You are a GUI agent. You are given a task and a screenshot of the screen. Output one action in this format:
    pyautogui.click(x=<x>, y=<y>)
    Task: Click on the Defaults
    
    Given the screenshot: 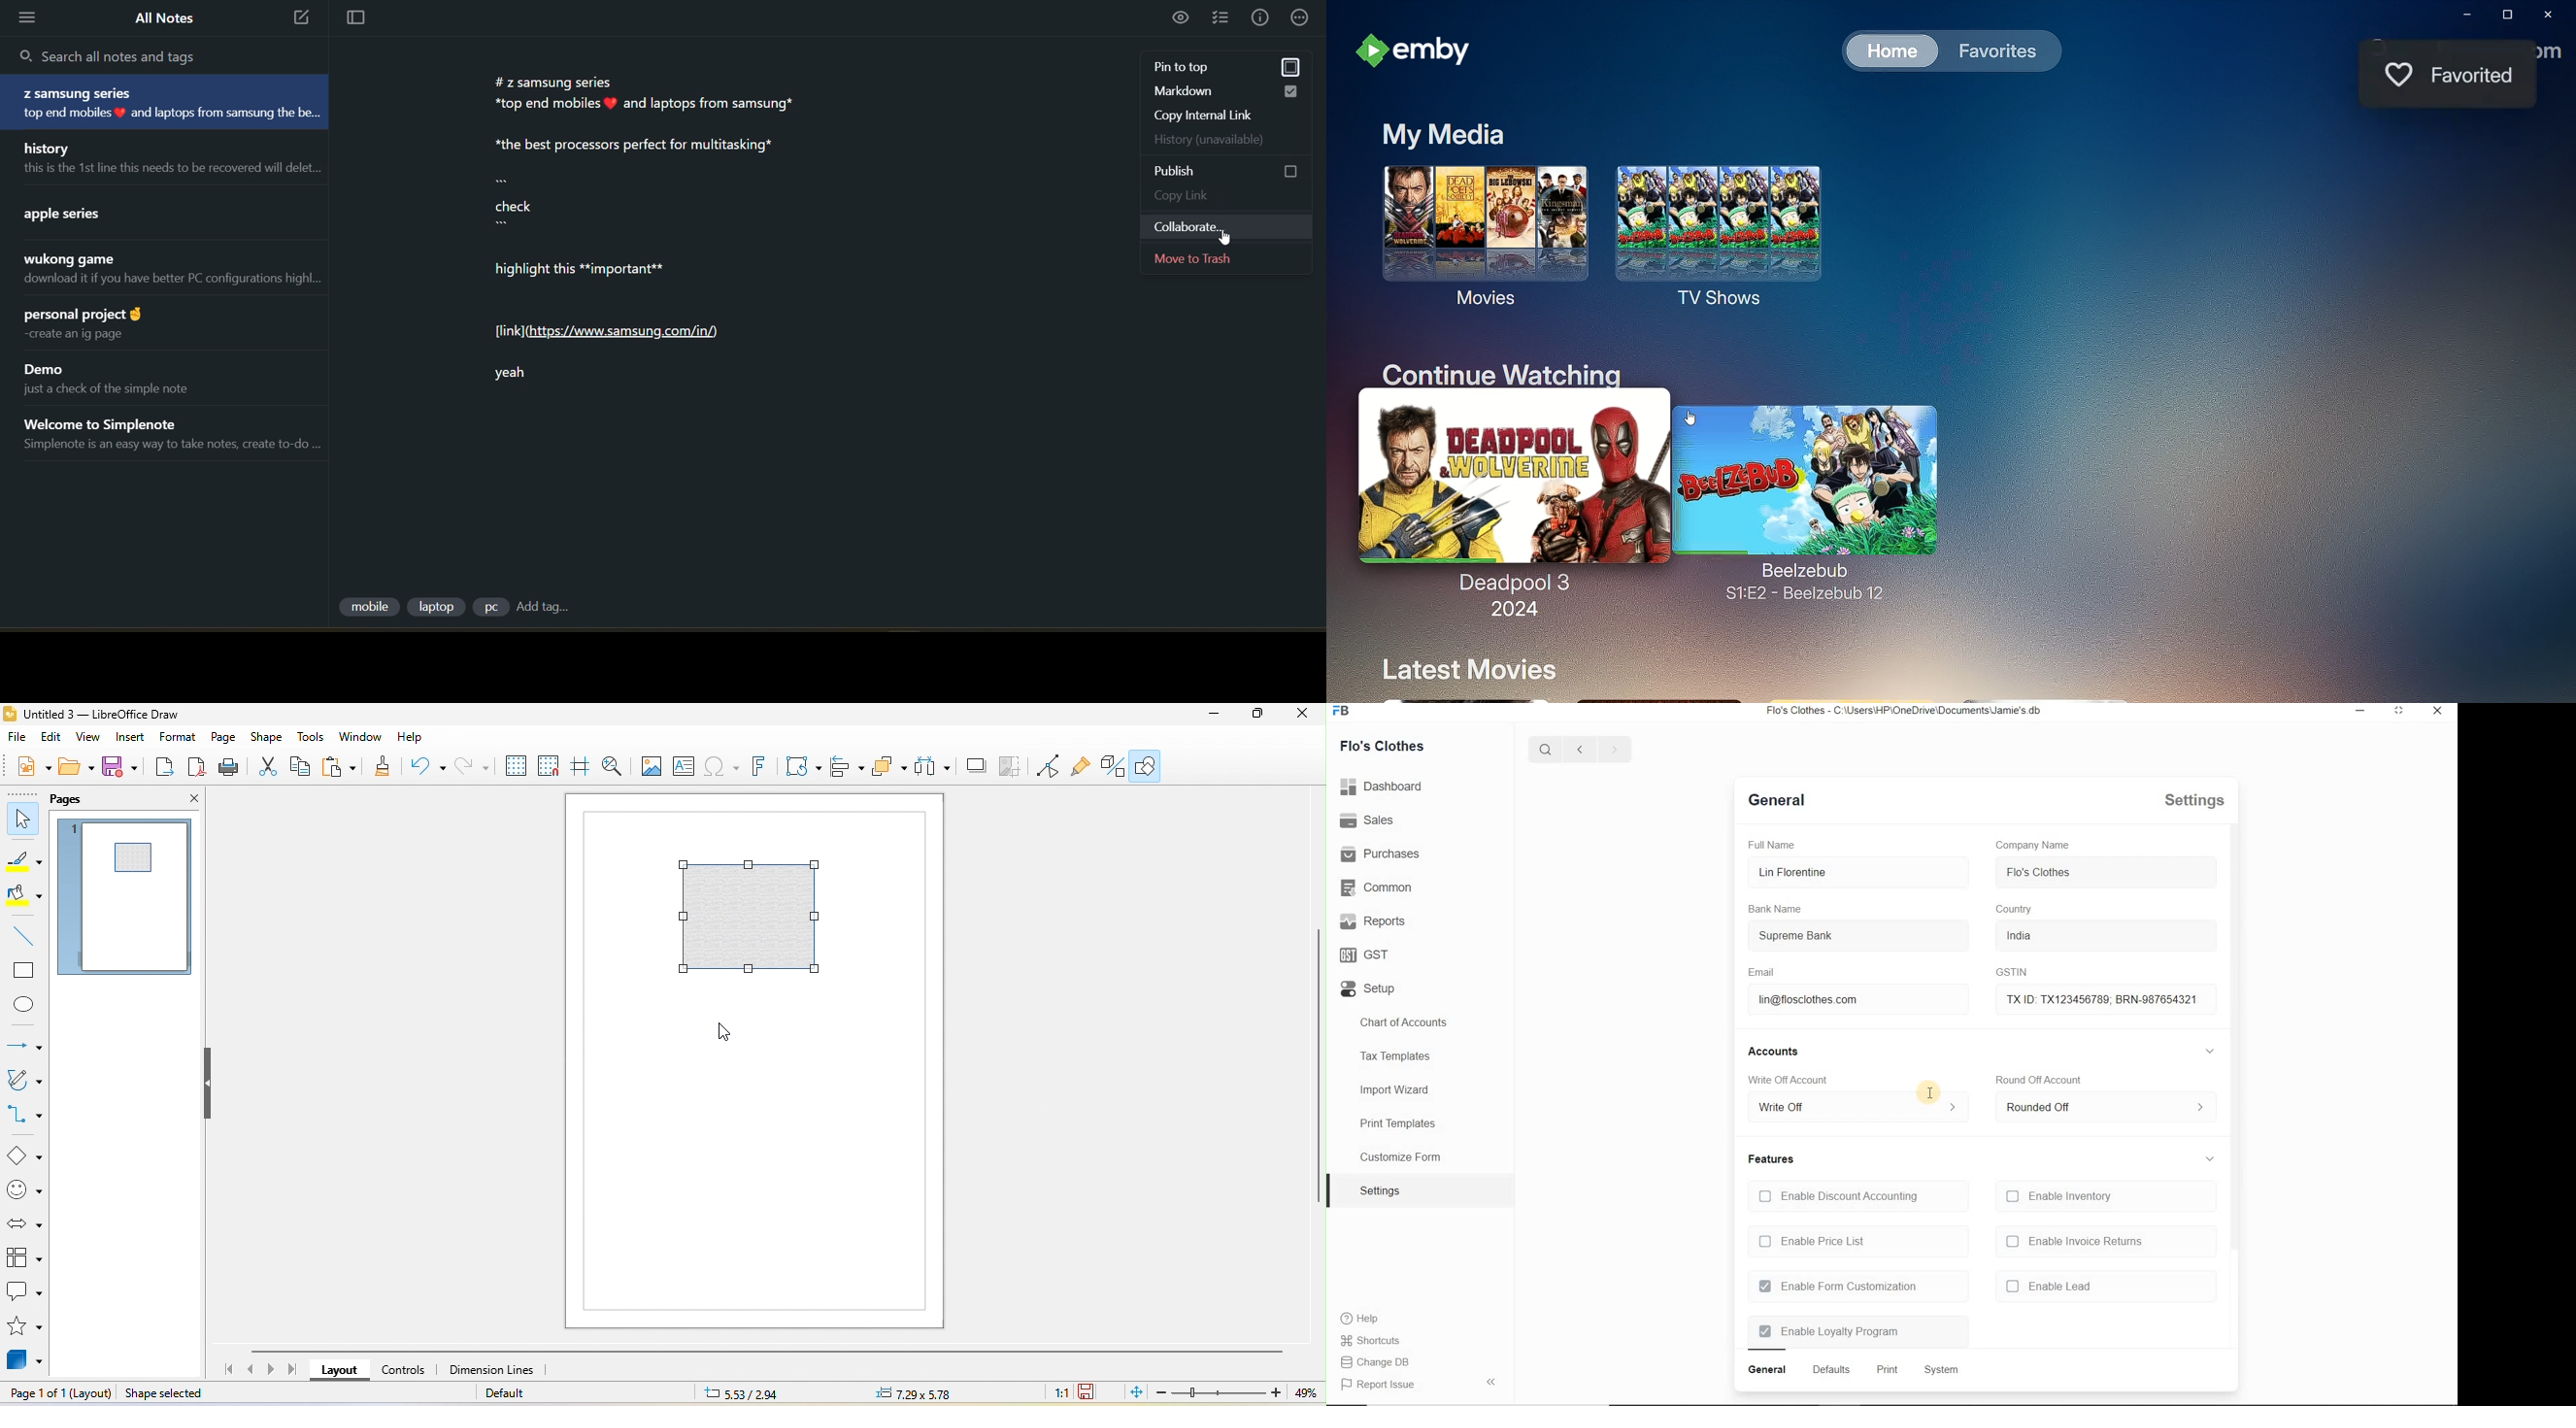 What is the action you would take?
    pyautogui.click(x=1833, y=1370)
    